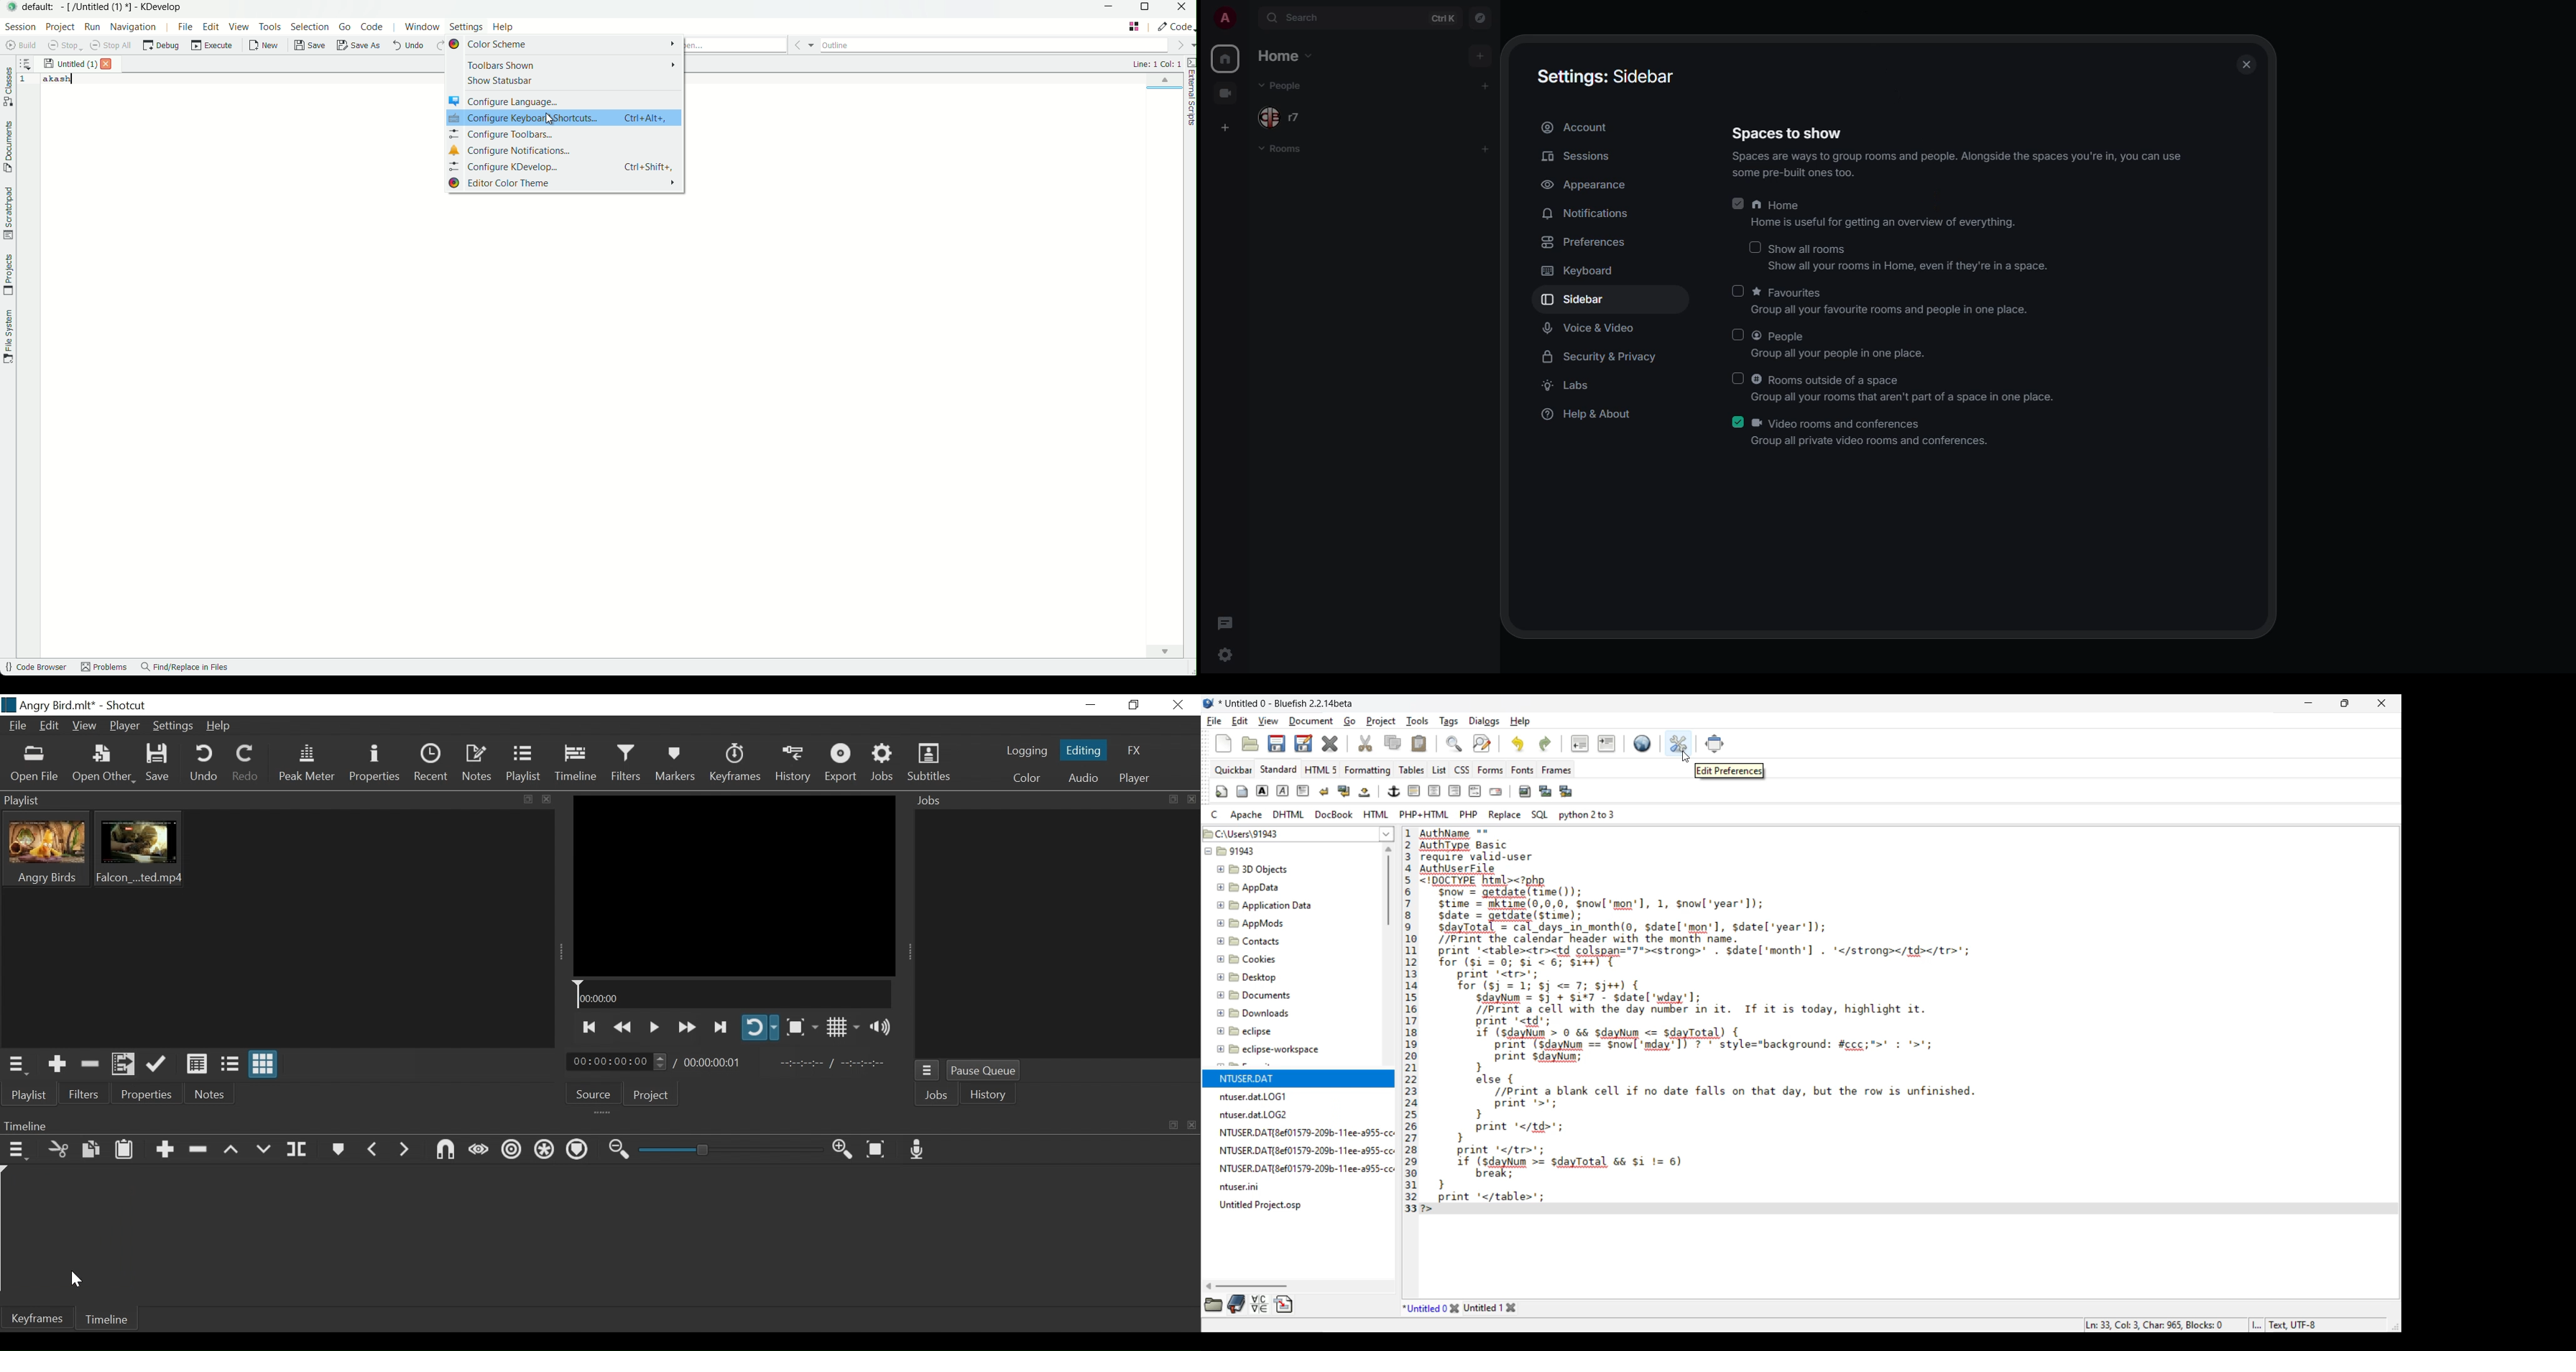  What do you see at coordinates (1280, 116) in the screenshot?
I see `people` at bounding box center [1280, 116].